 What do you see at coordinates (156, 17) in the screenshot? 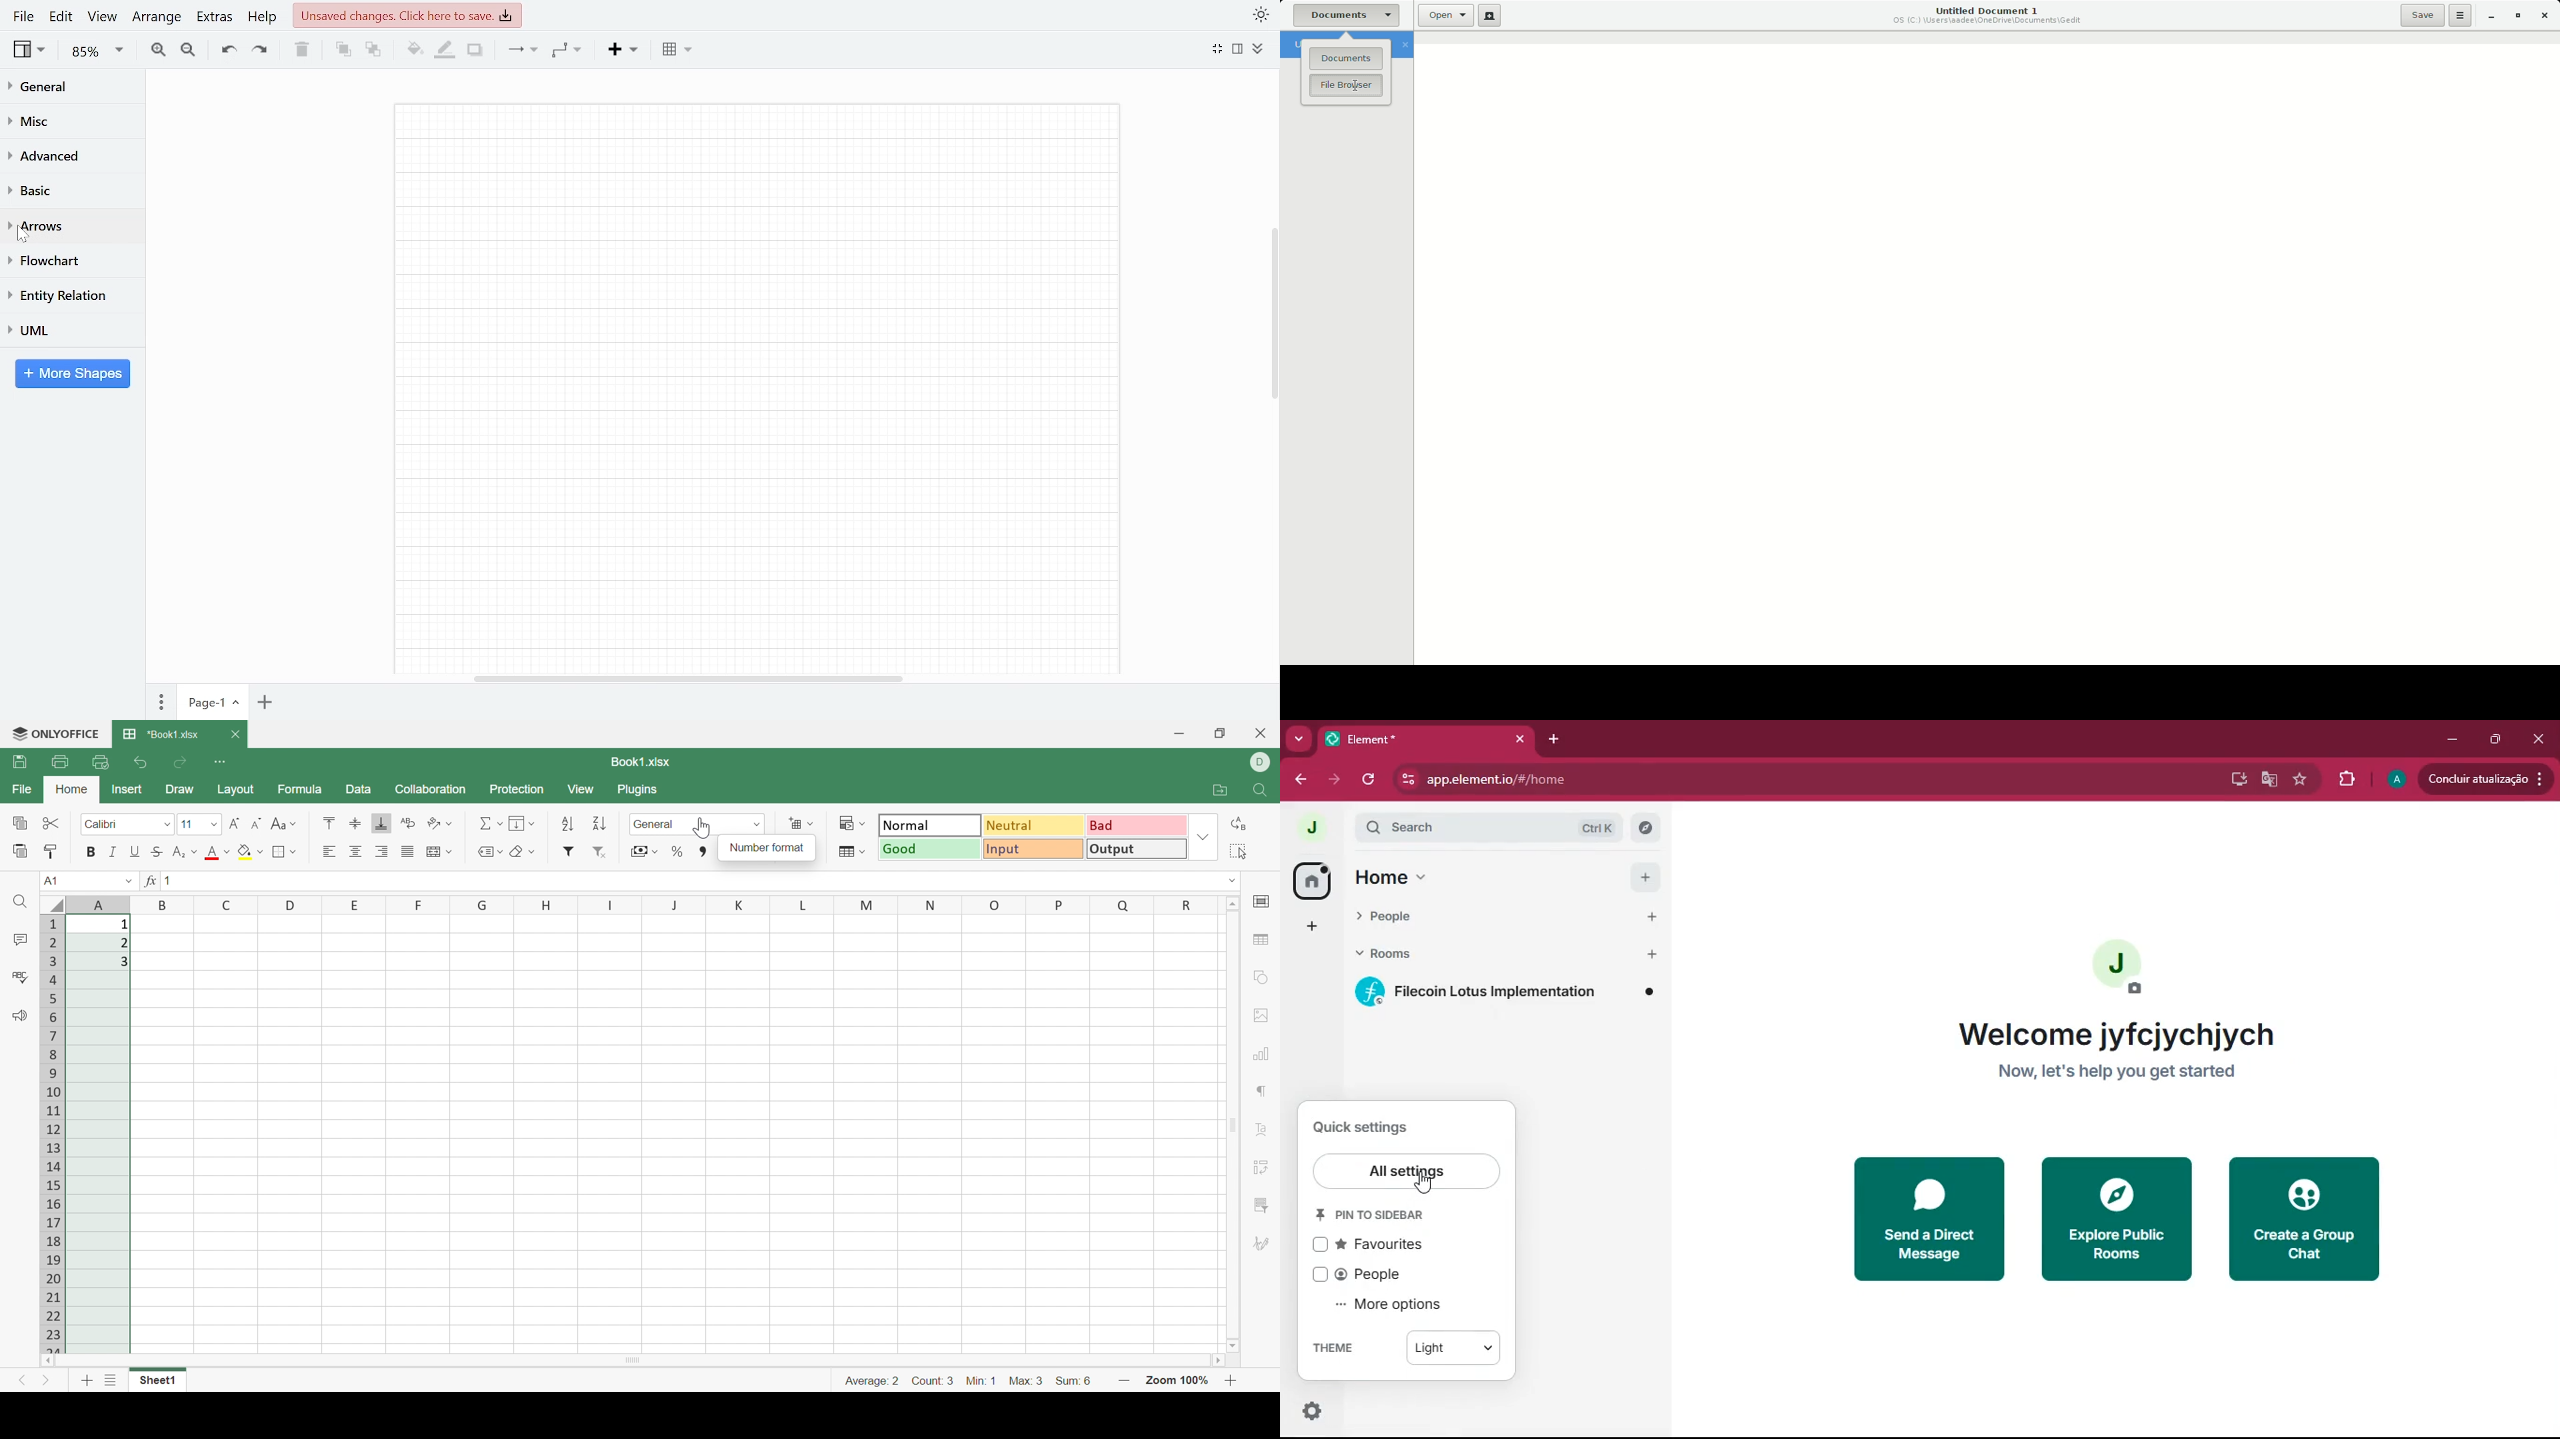
I see `Arrange` at bounding box center [156, 17].